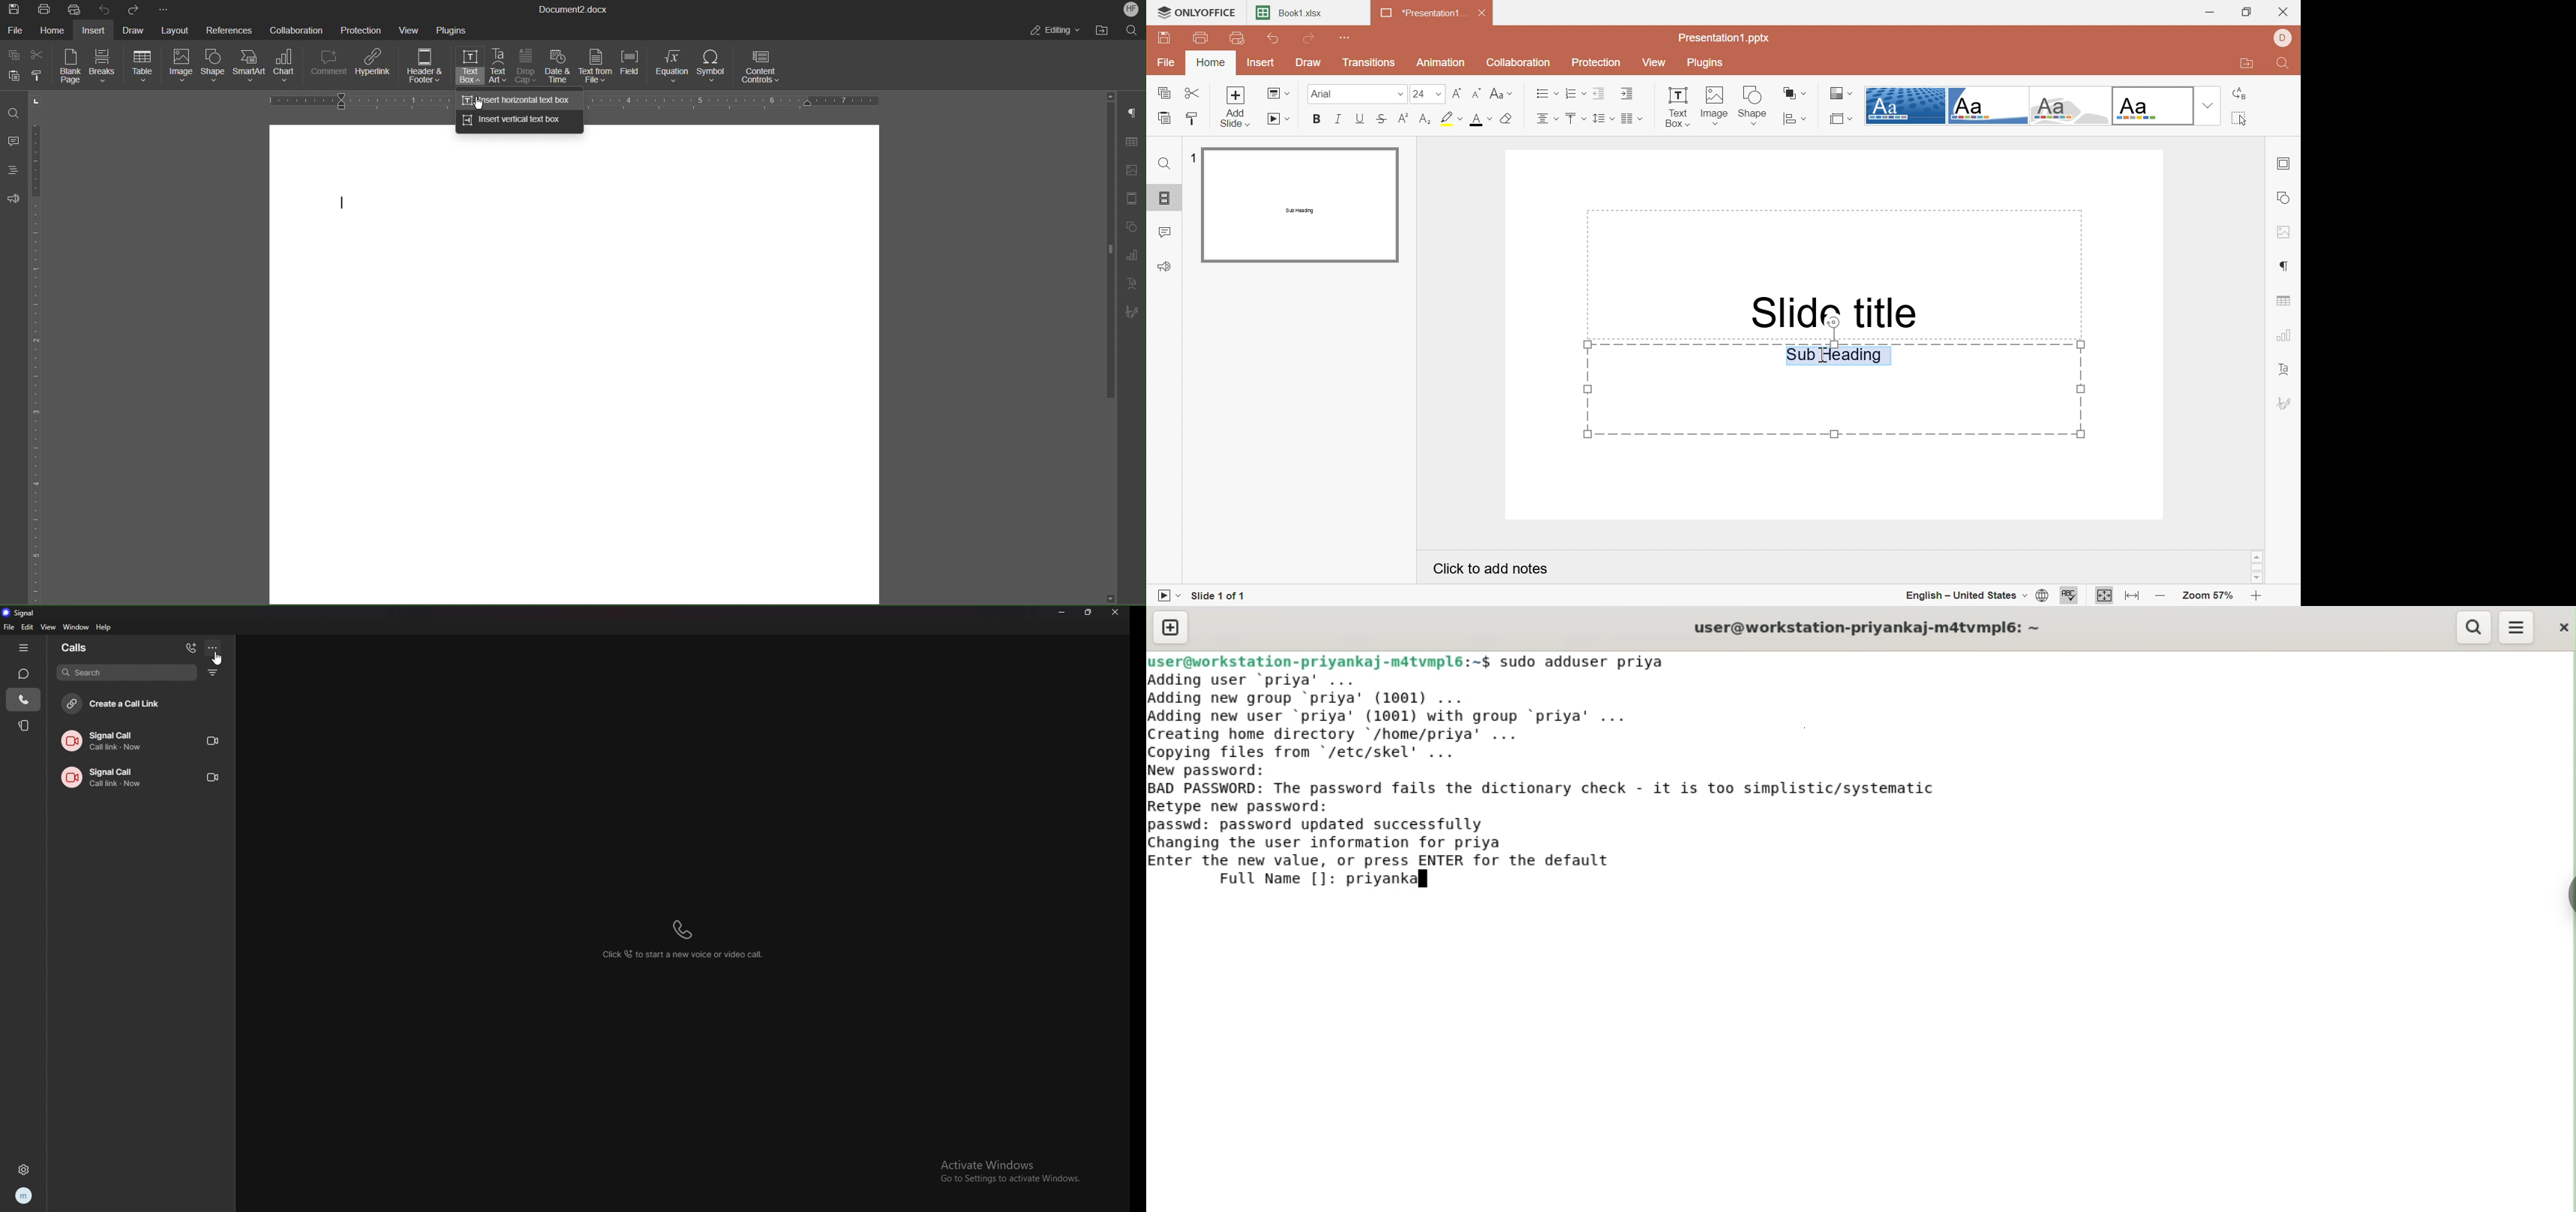  Describe the element at coordinates (1131, 255) in the screenshot. I see `Graph` at that location.